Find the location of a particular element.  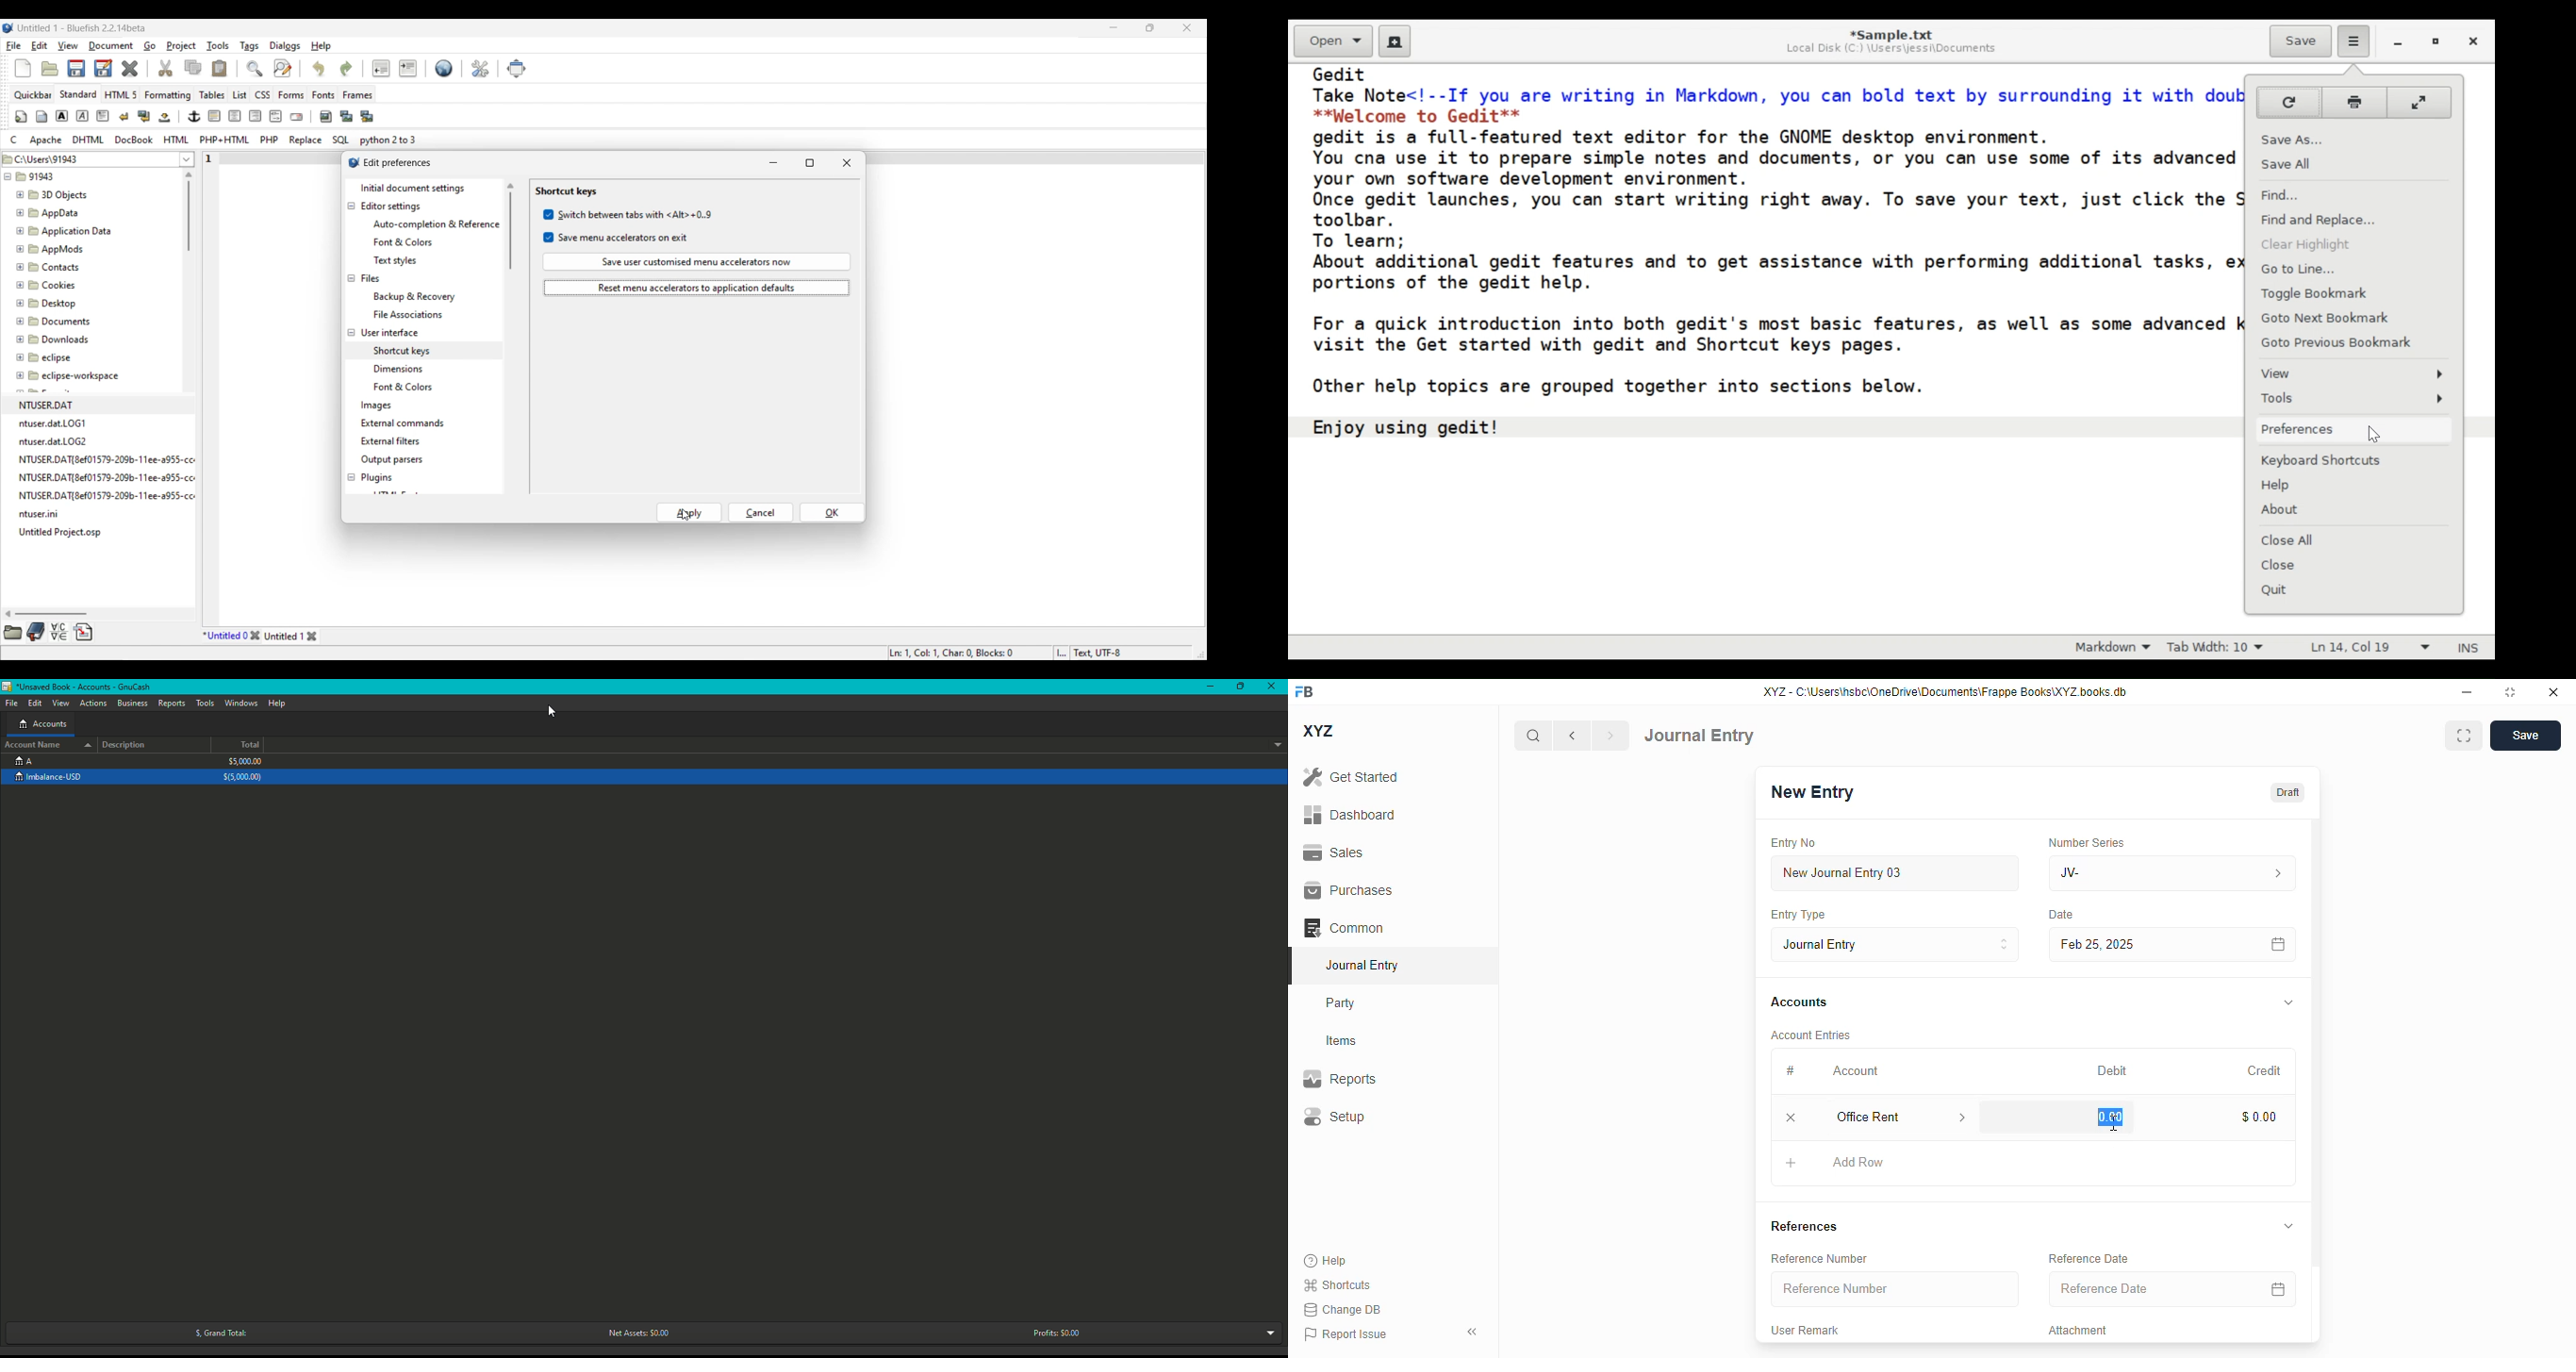

party is located at coordinates (1341, 1003).